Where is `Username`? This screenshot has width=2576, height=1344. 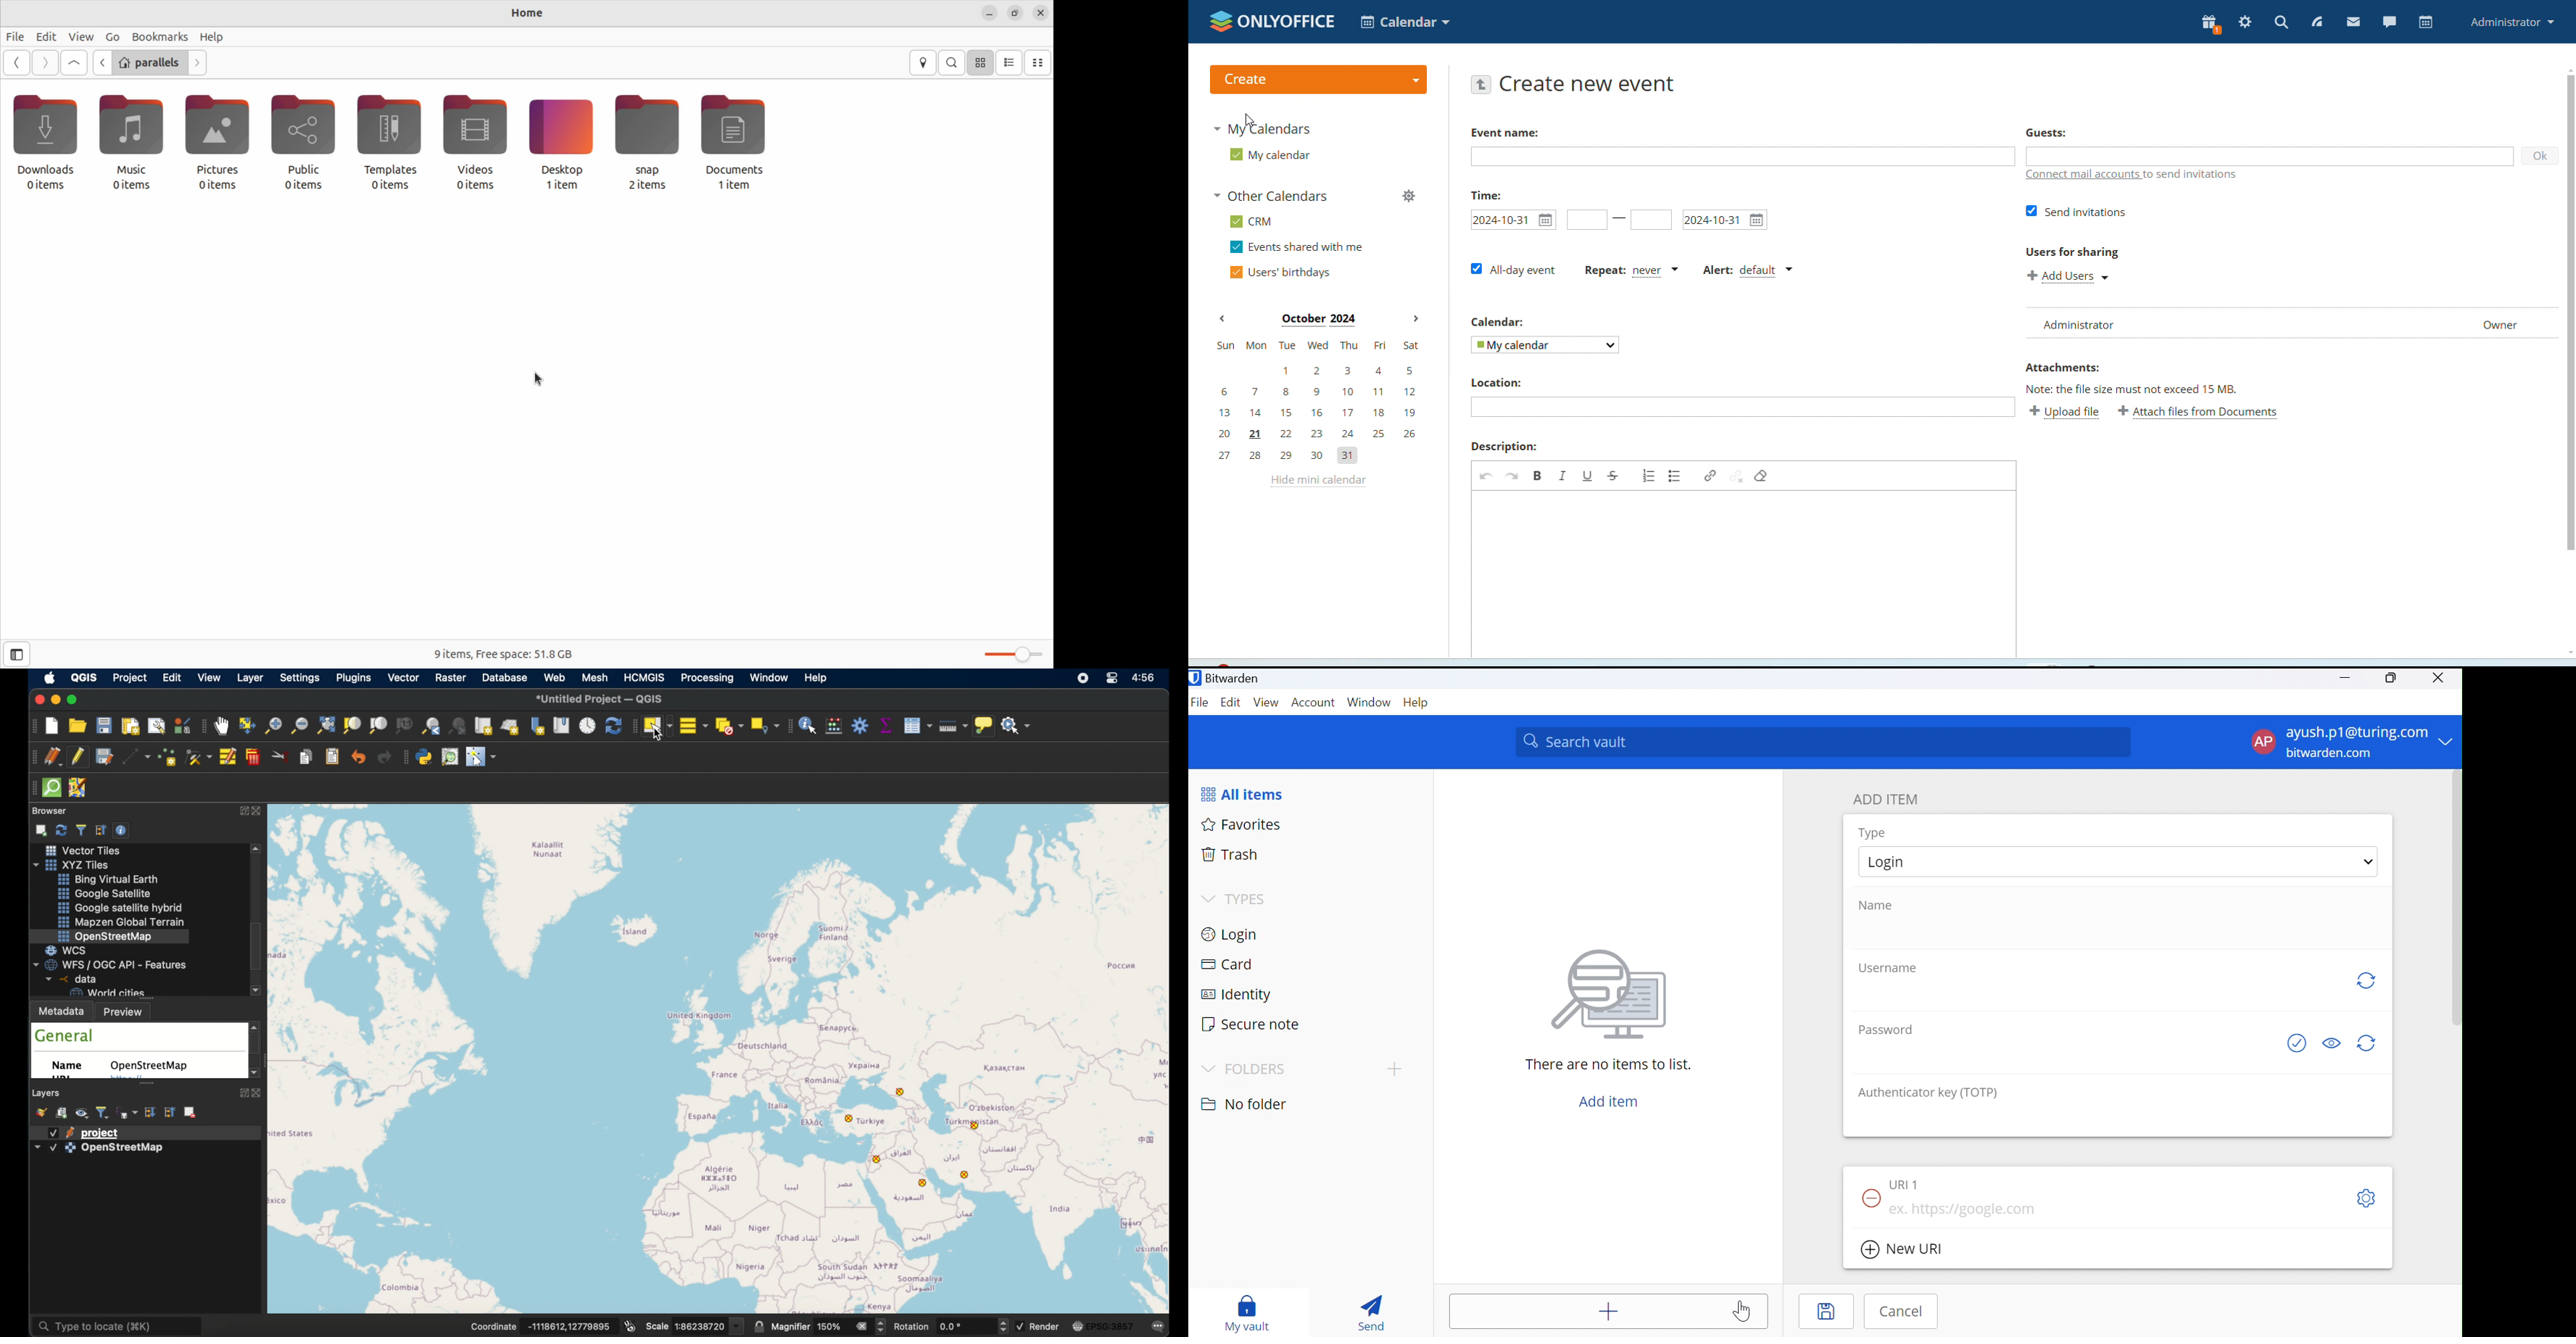 Username is located at coordinates (1887, 968).